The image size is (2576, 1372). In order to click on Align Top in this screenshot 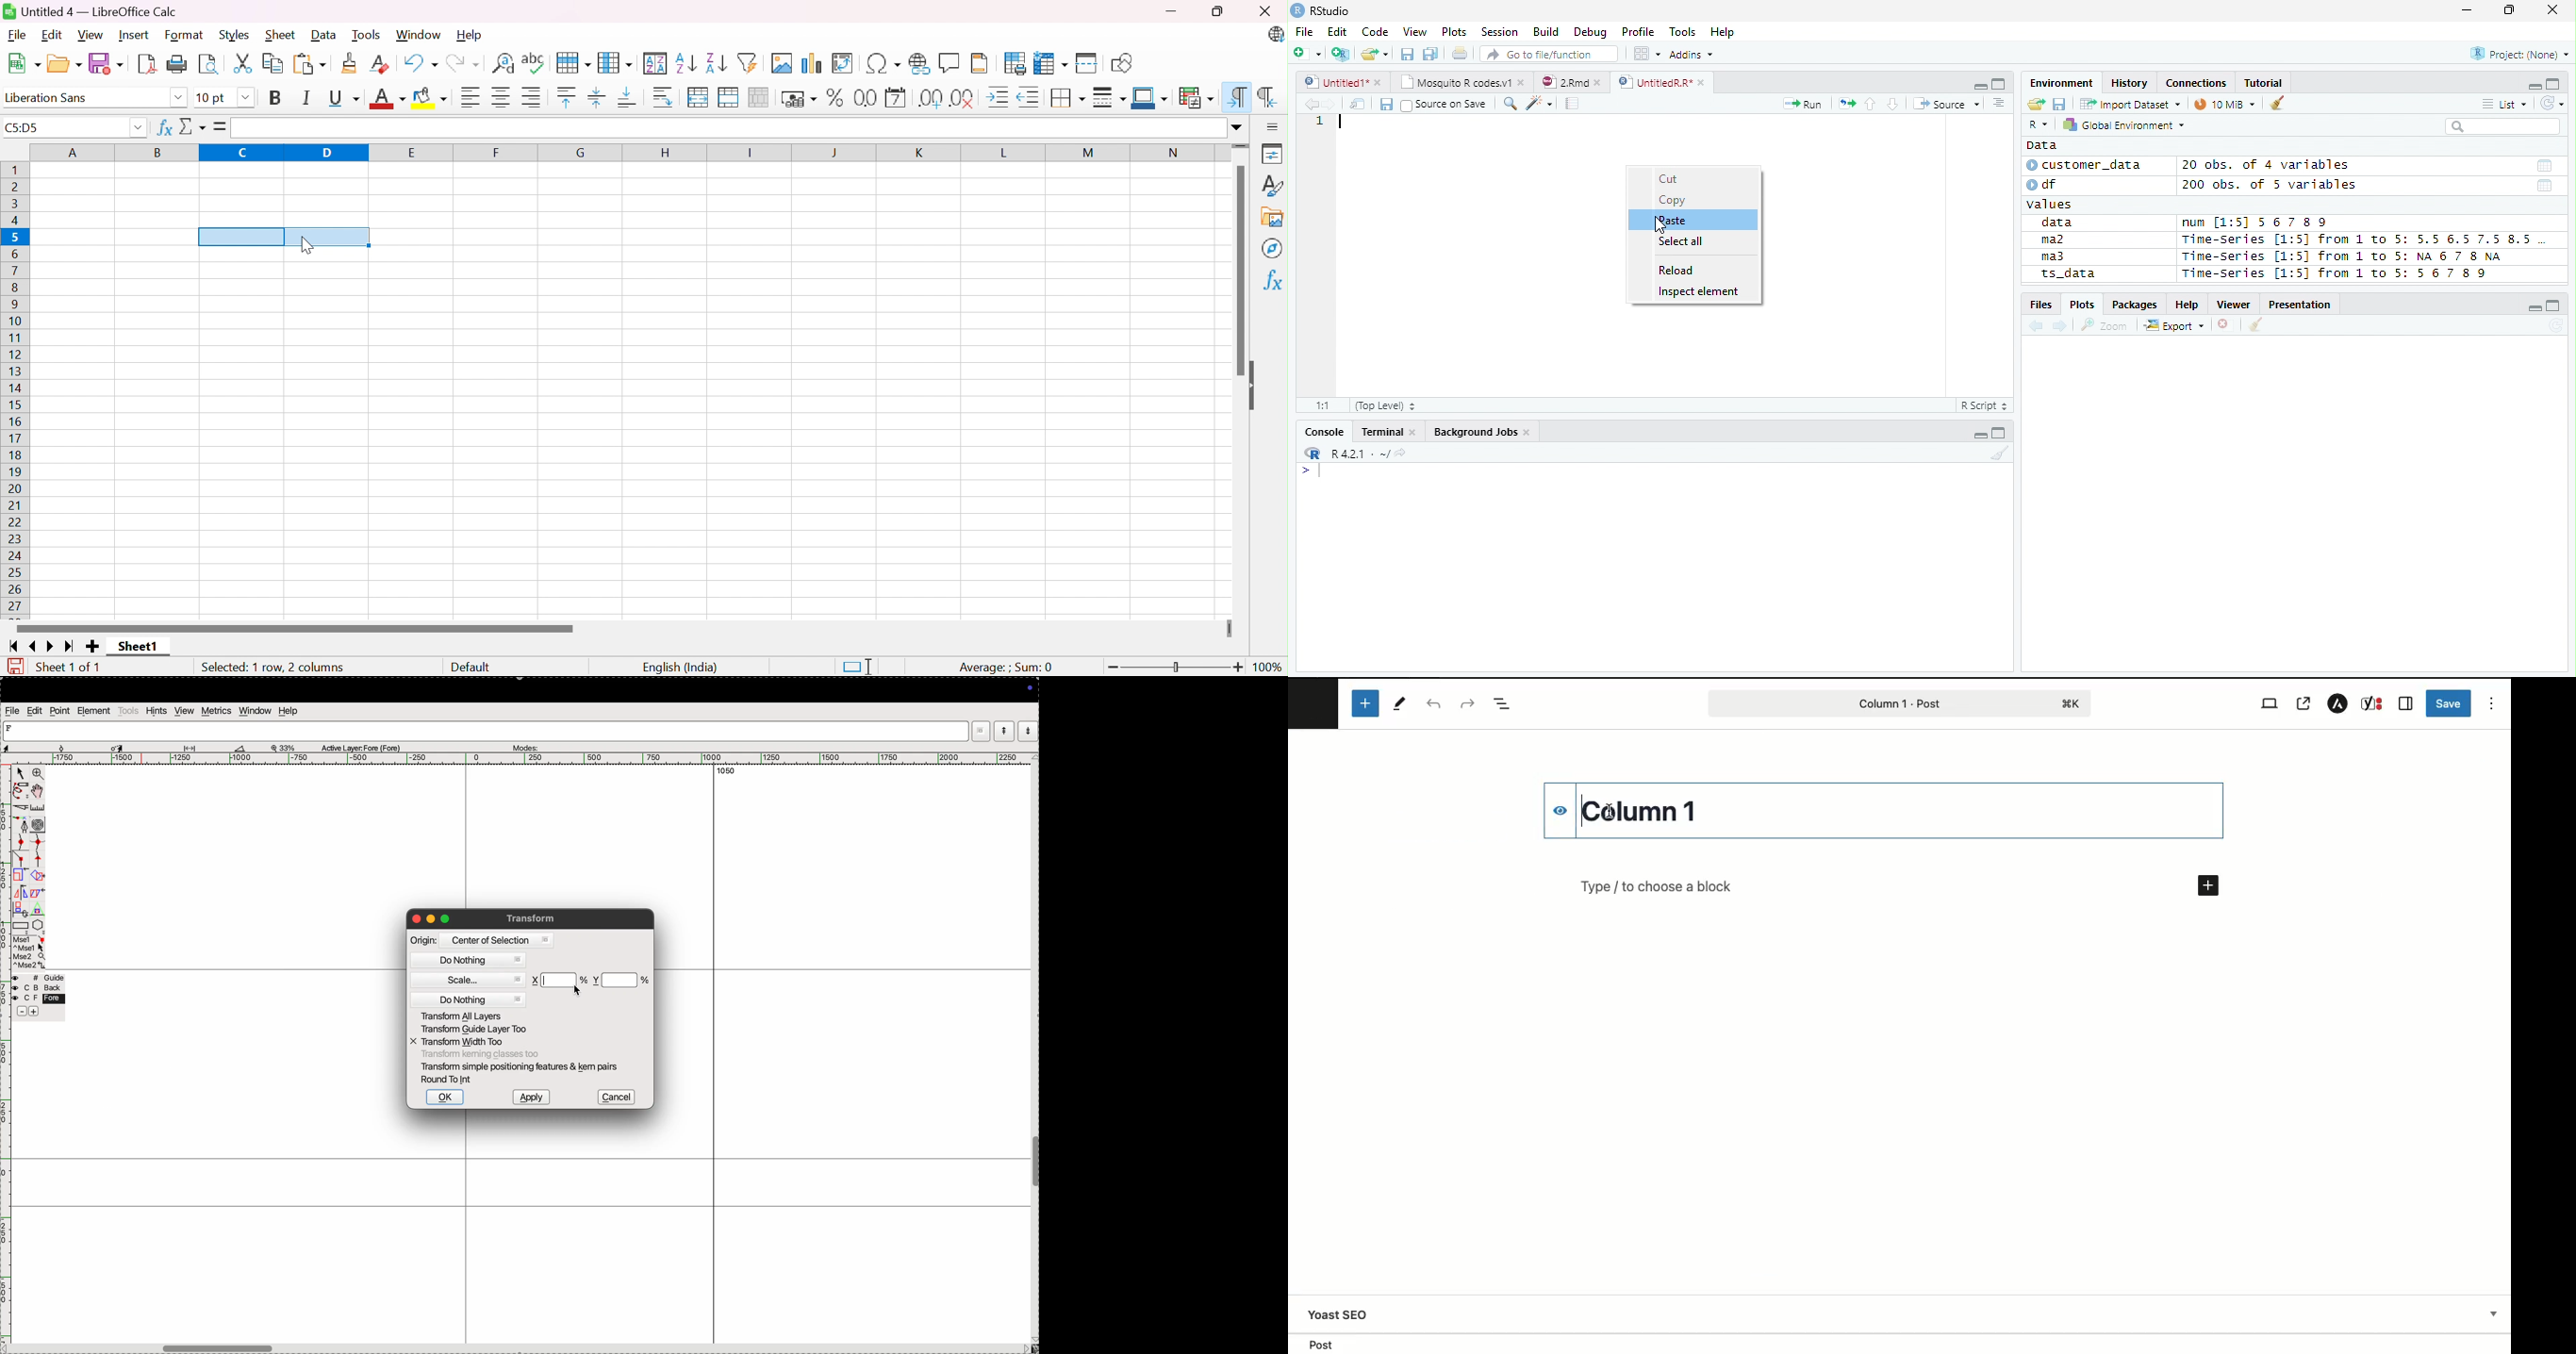, I will do `click(565, 97)`.